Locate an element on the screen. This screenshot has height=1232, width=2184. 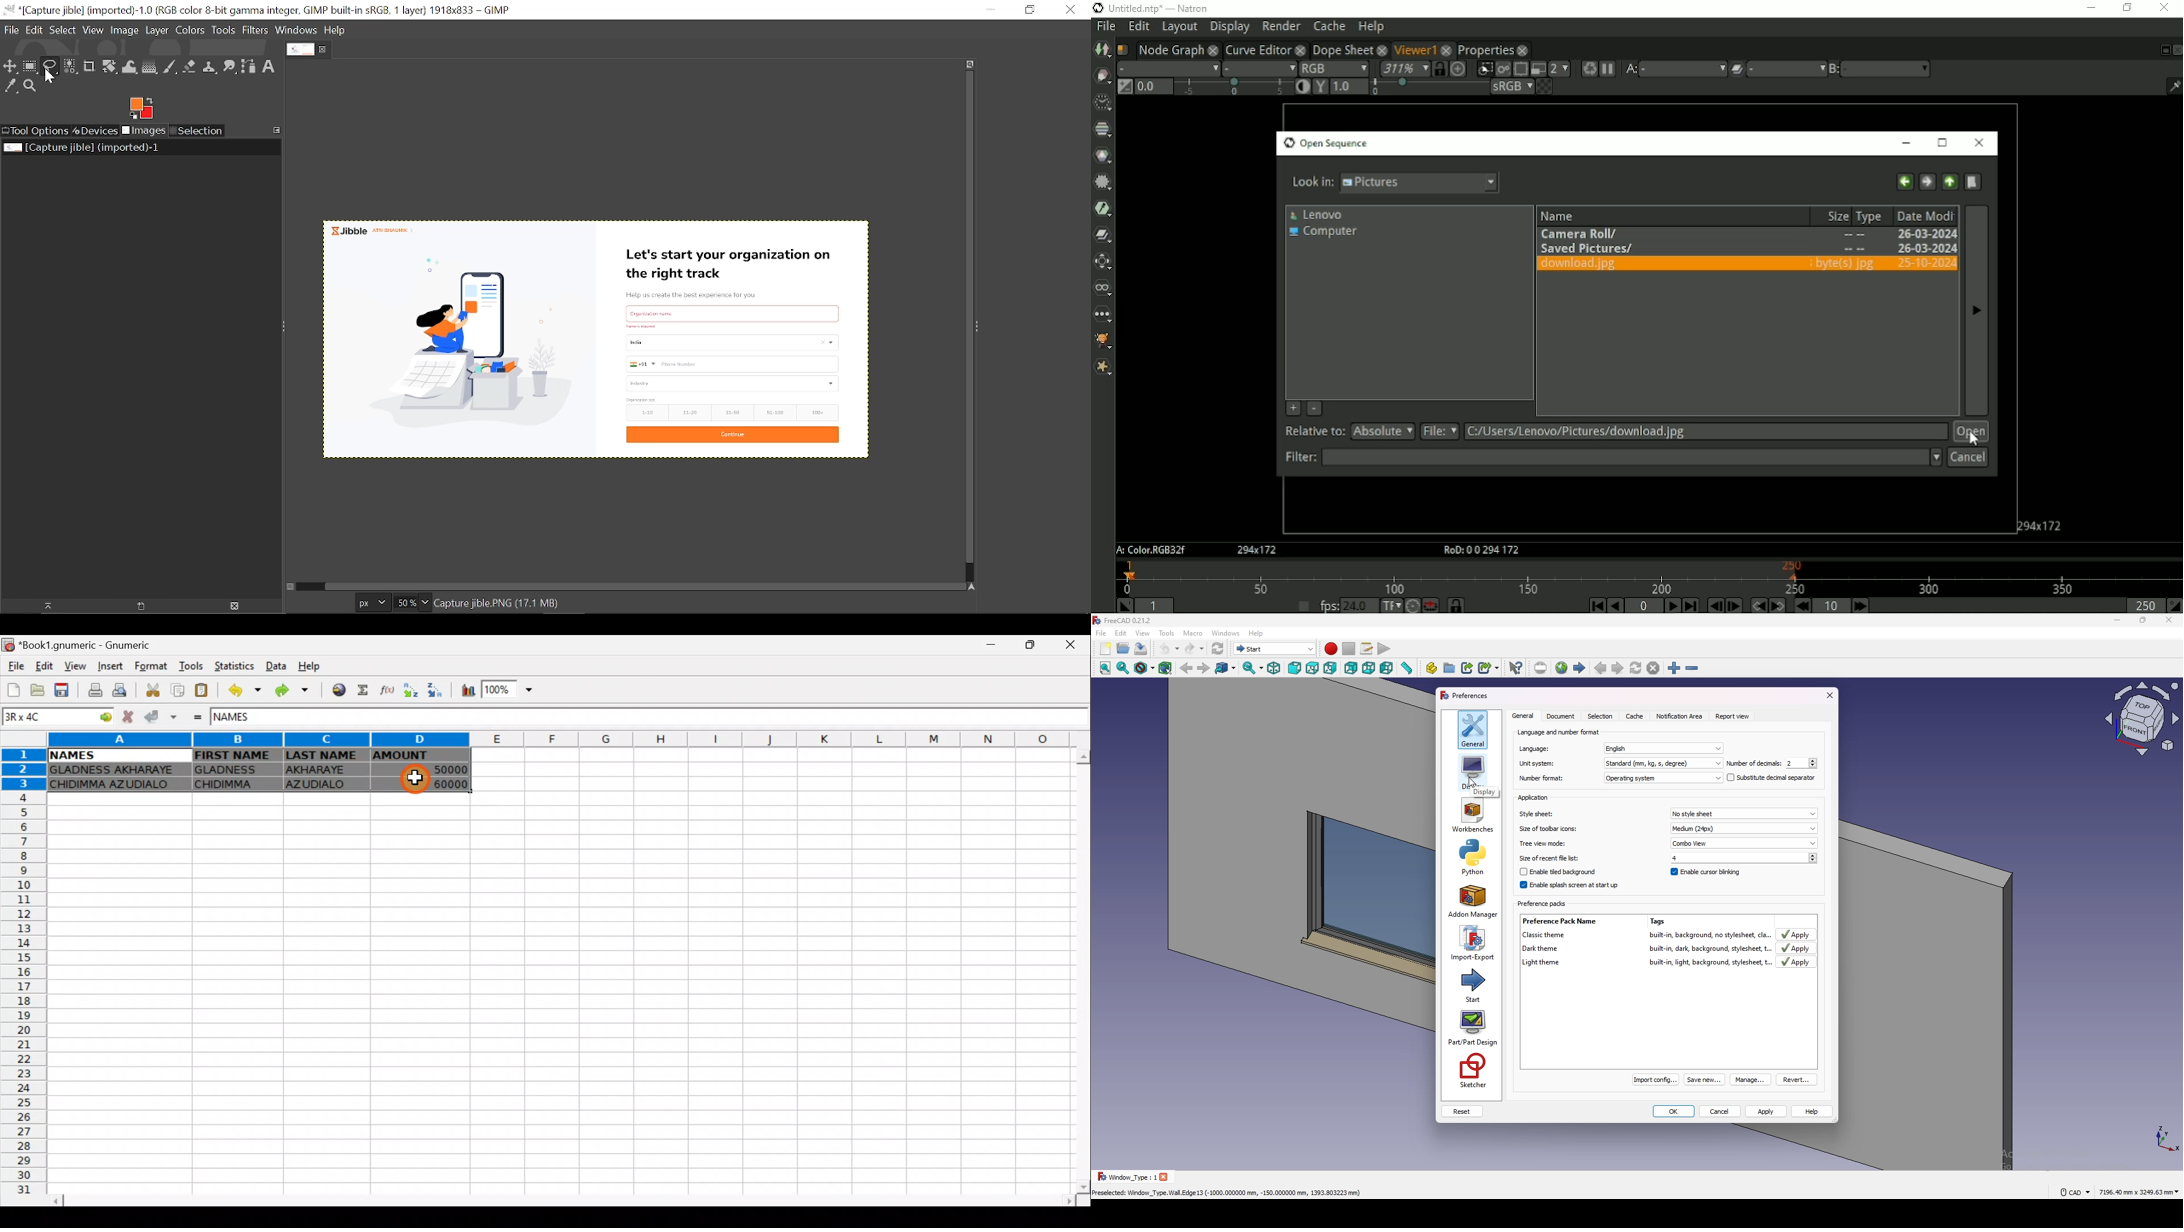
Maximize is located at coordinates (1034, 646).